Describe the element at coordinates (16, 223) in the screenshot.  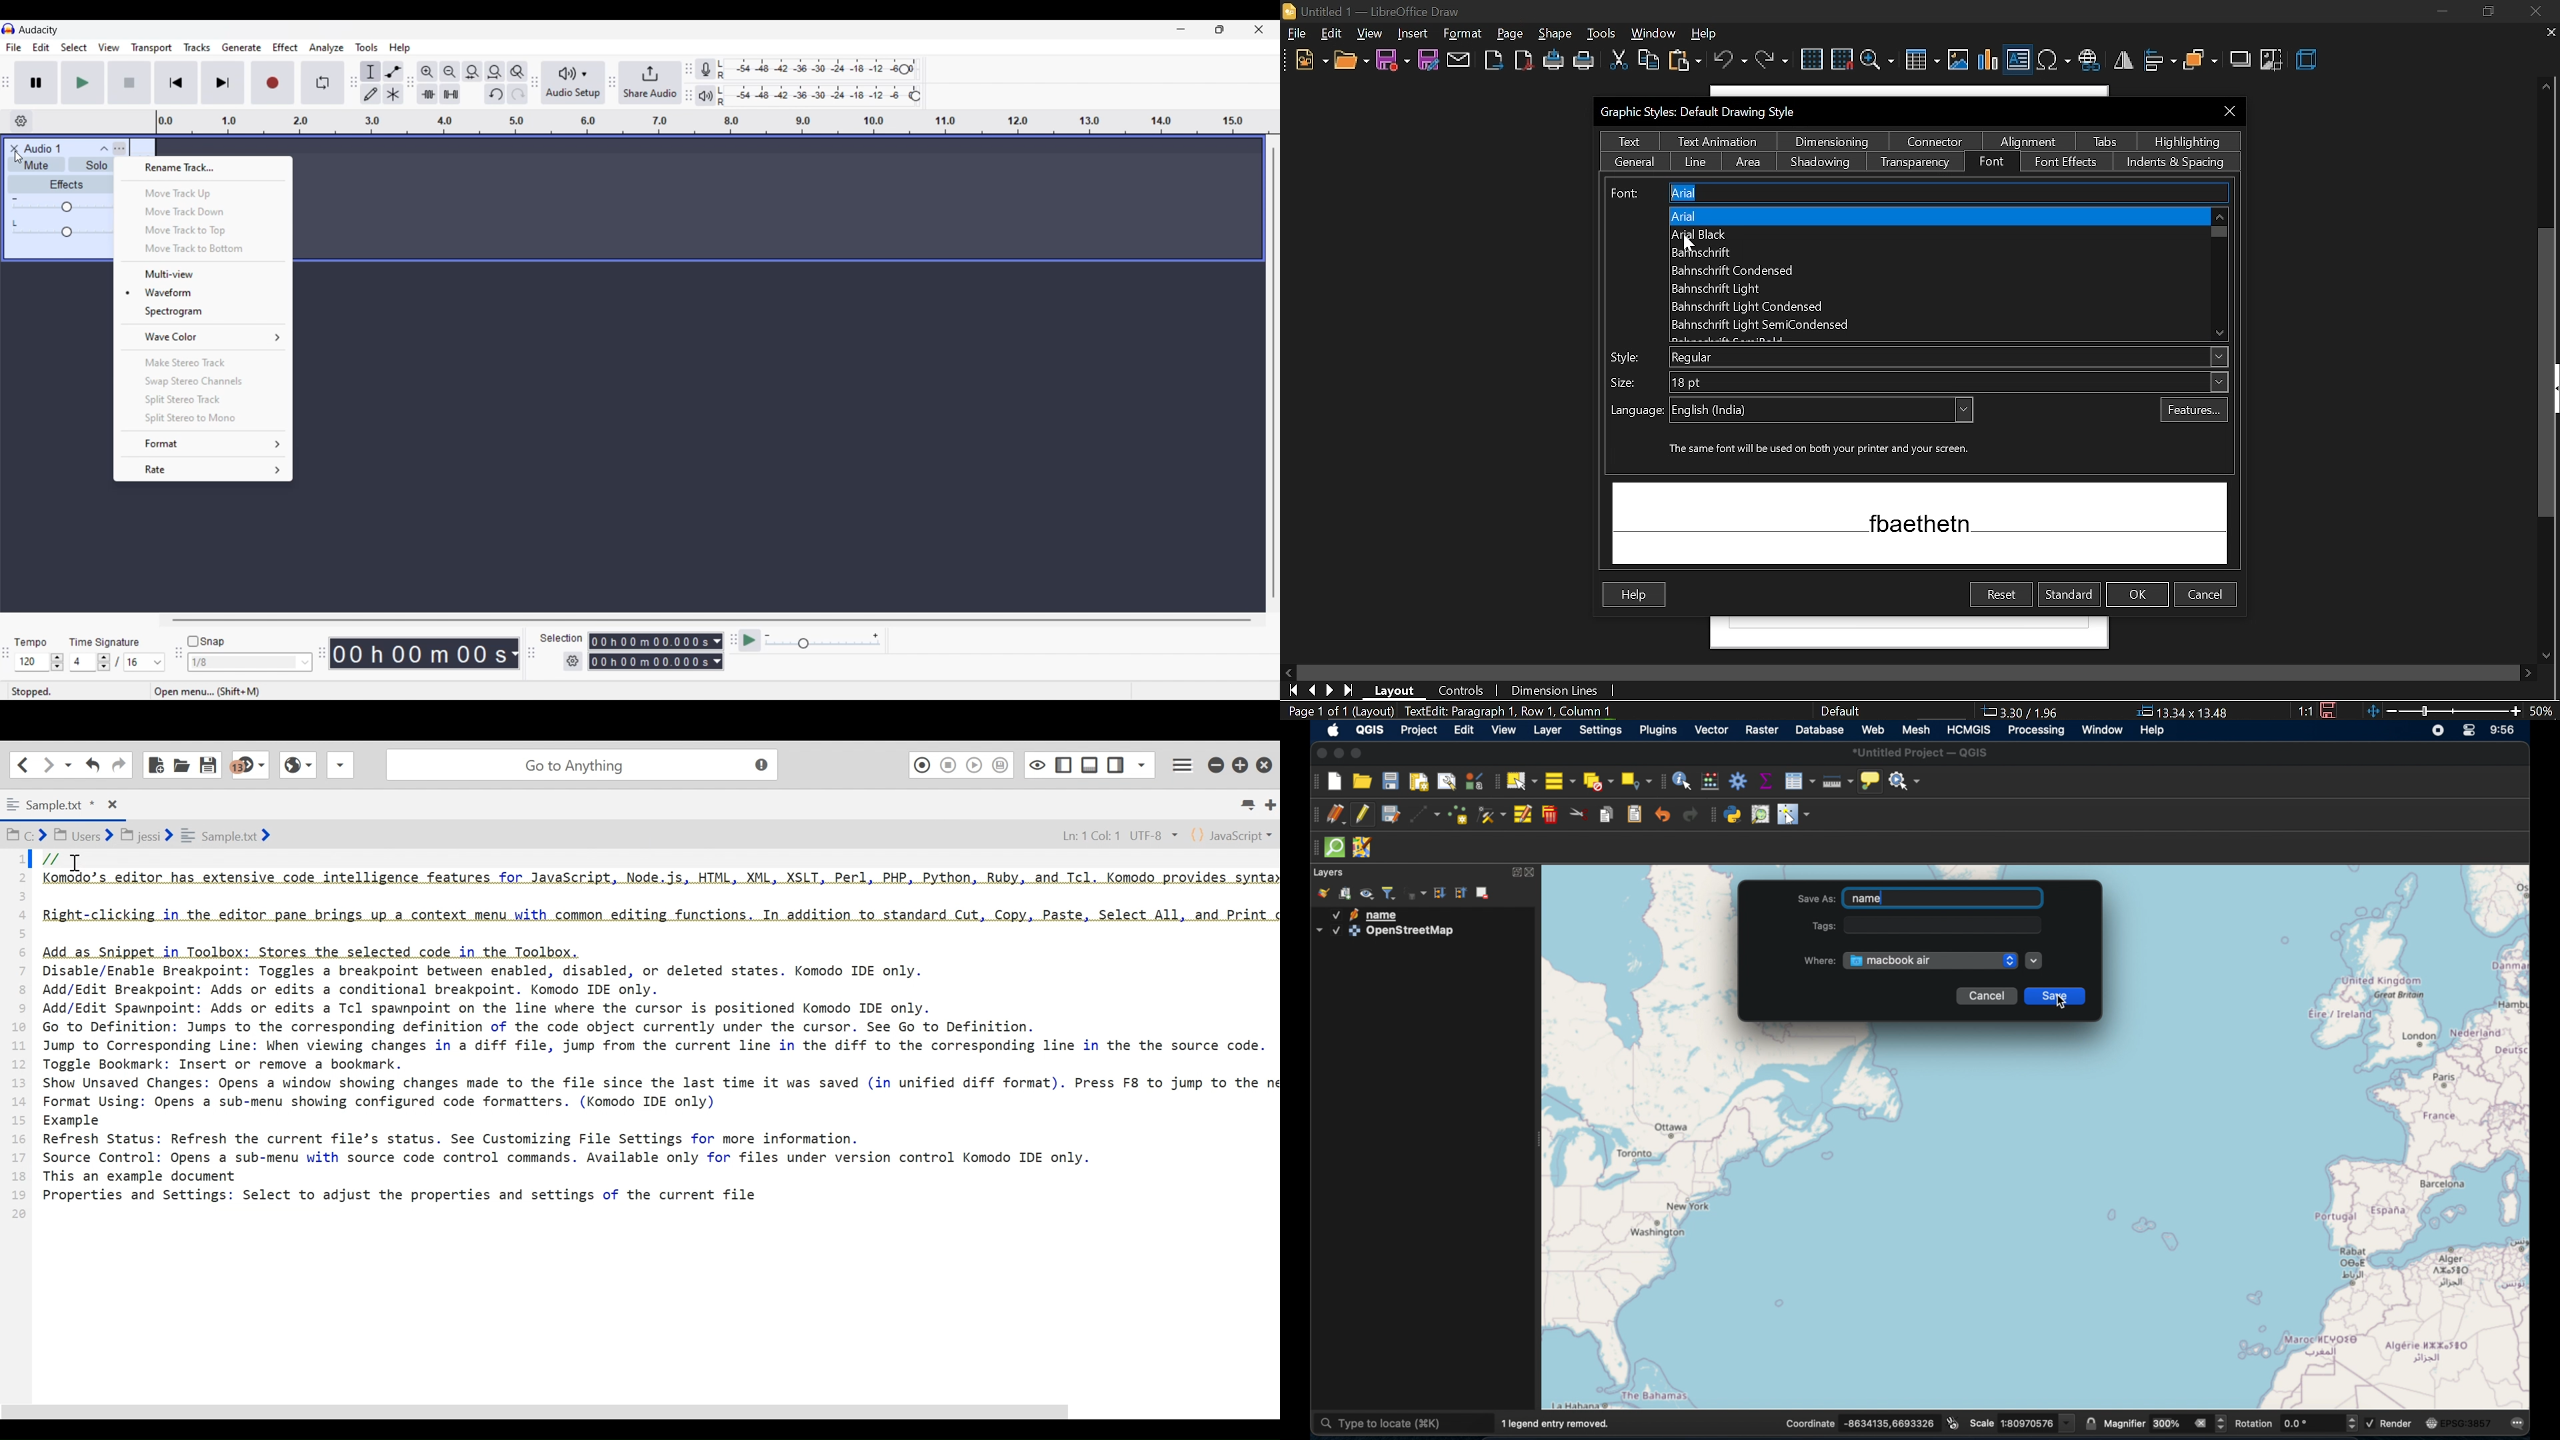
I see `L` at that location.